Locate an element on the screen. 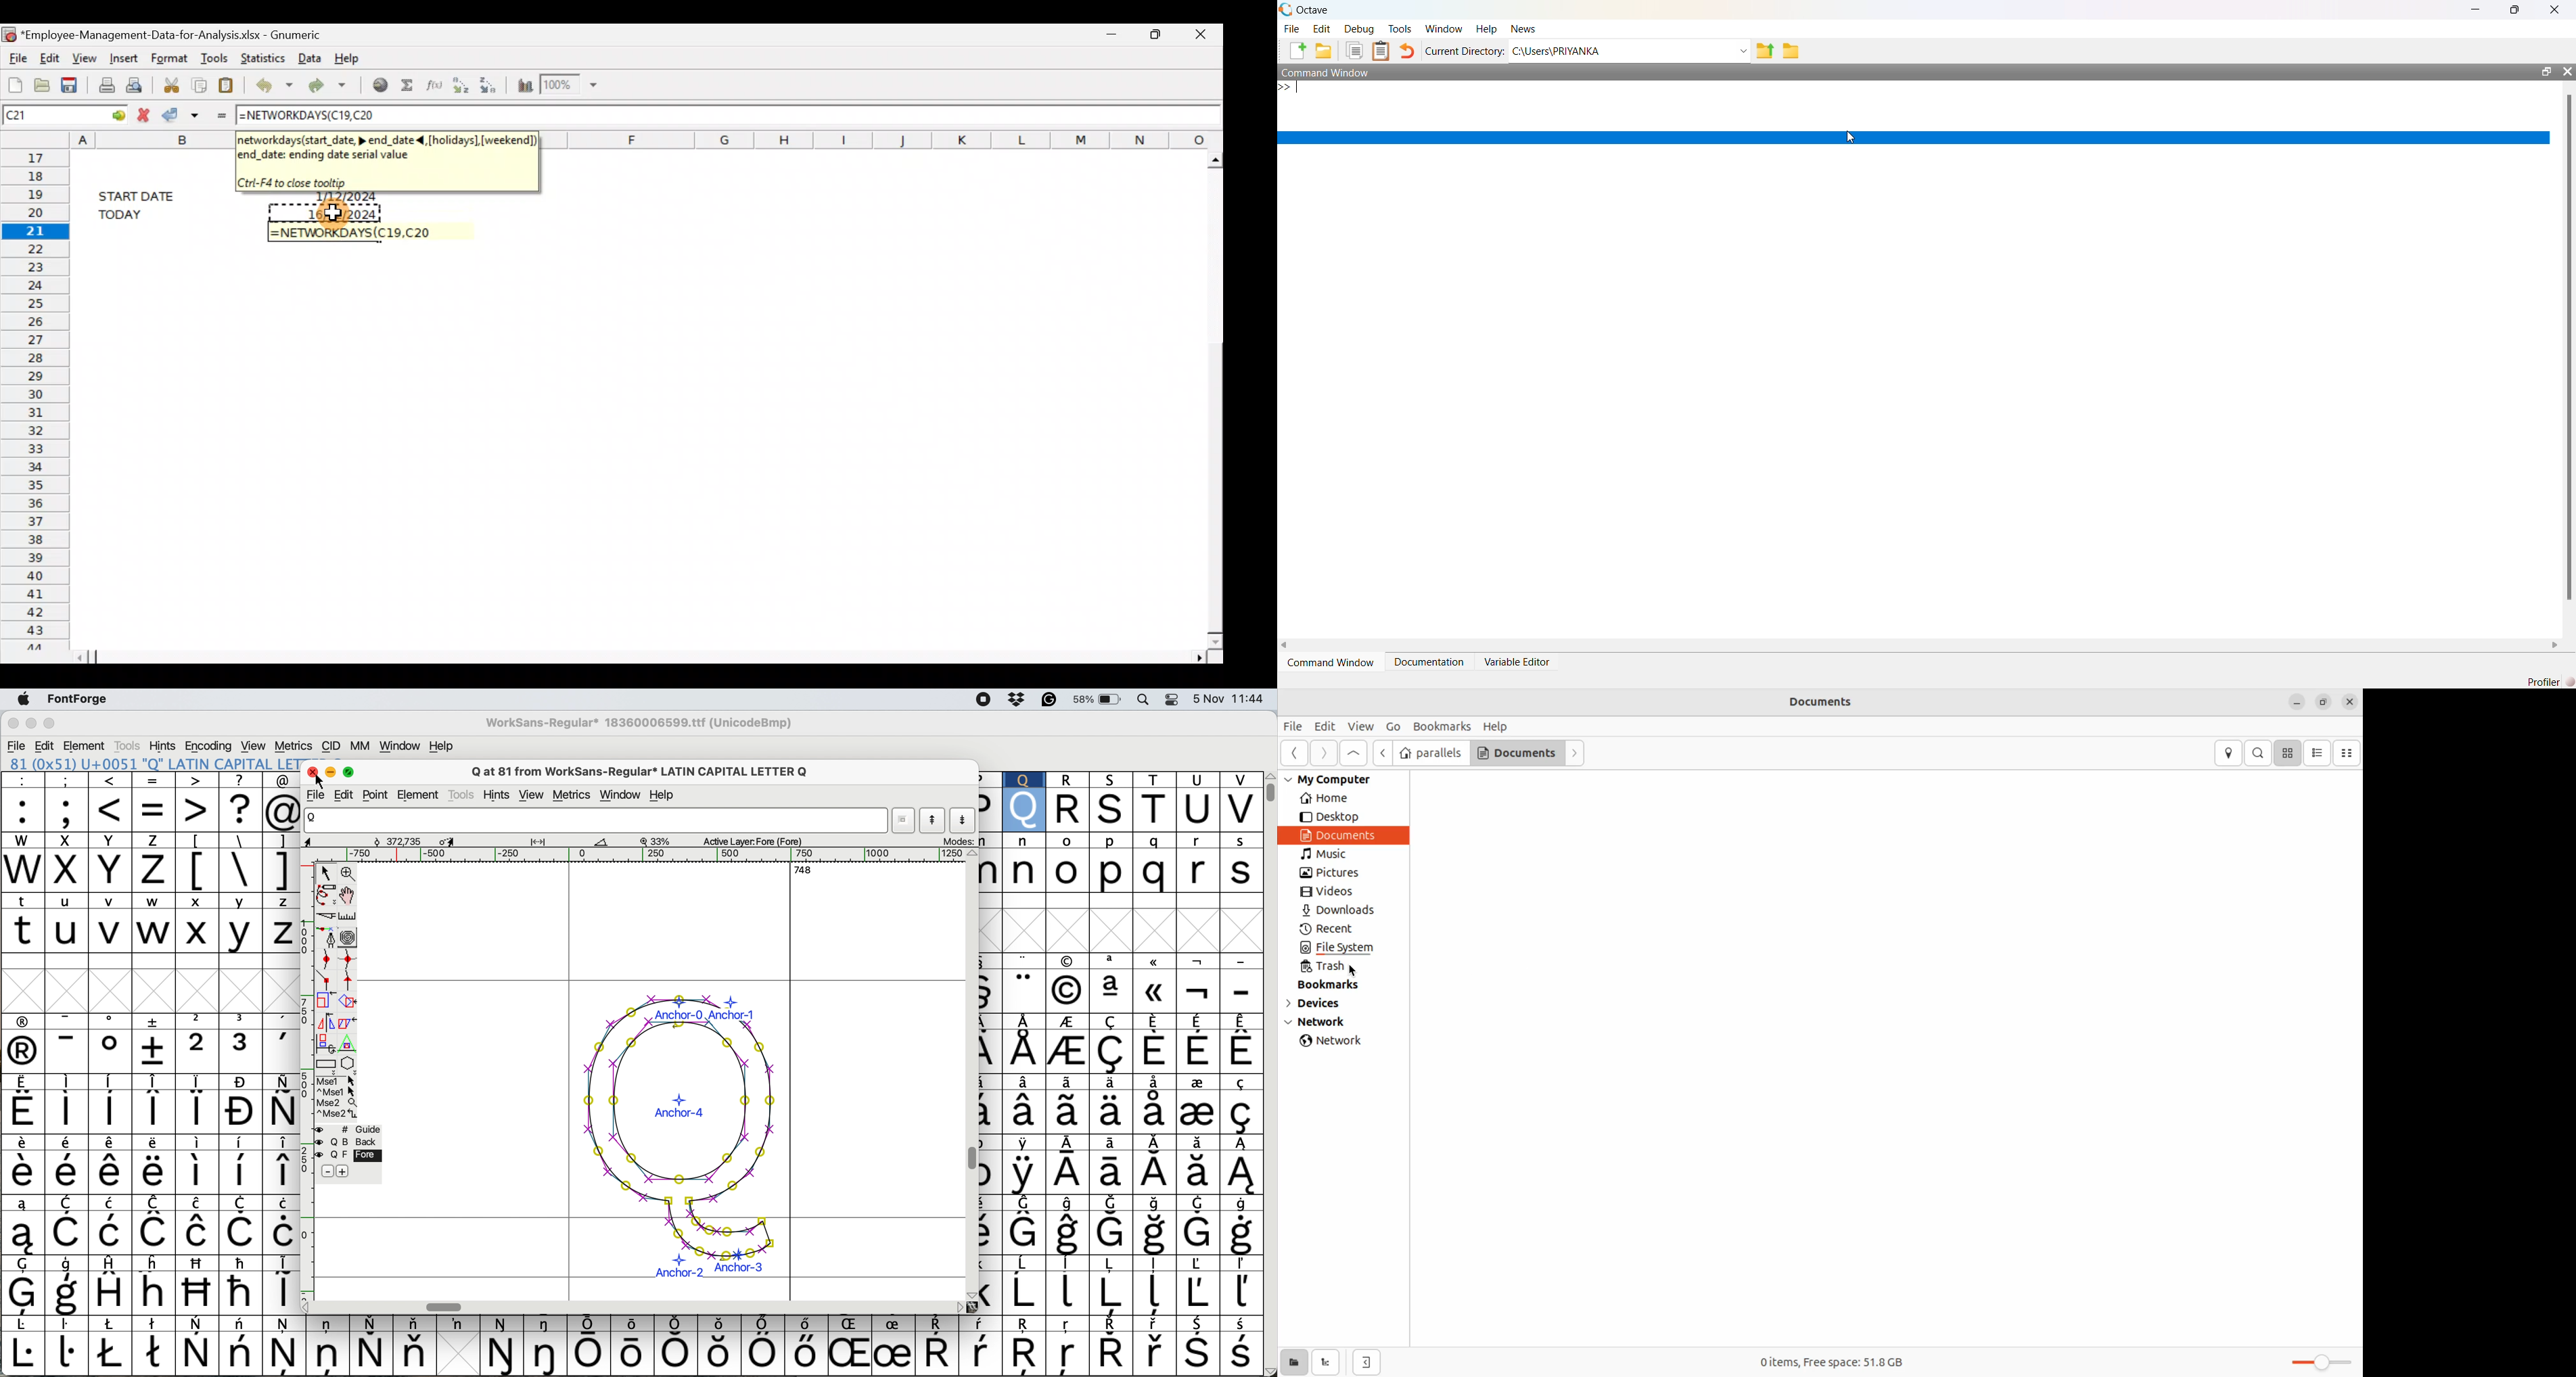 The width and height of the screenshot is (2576, 1400). Close is located at coordinates (1198, 36).